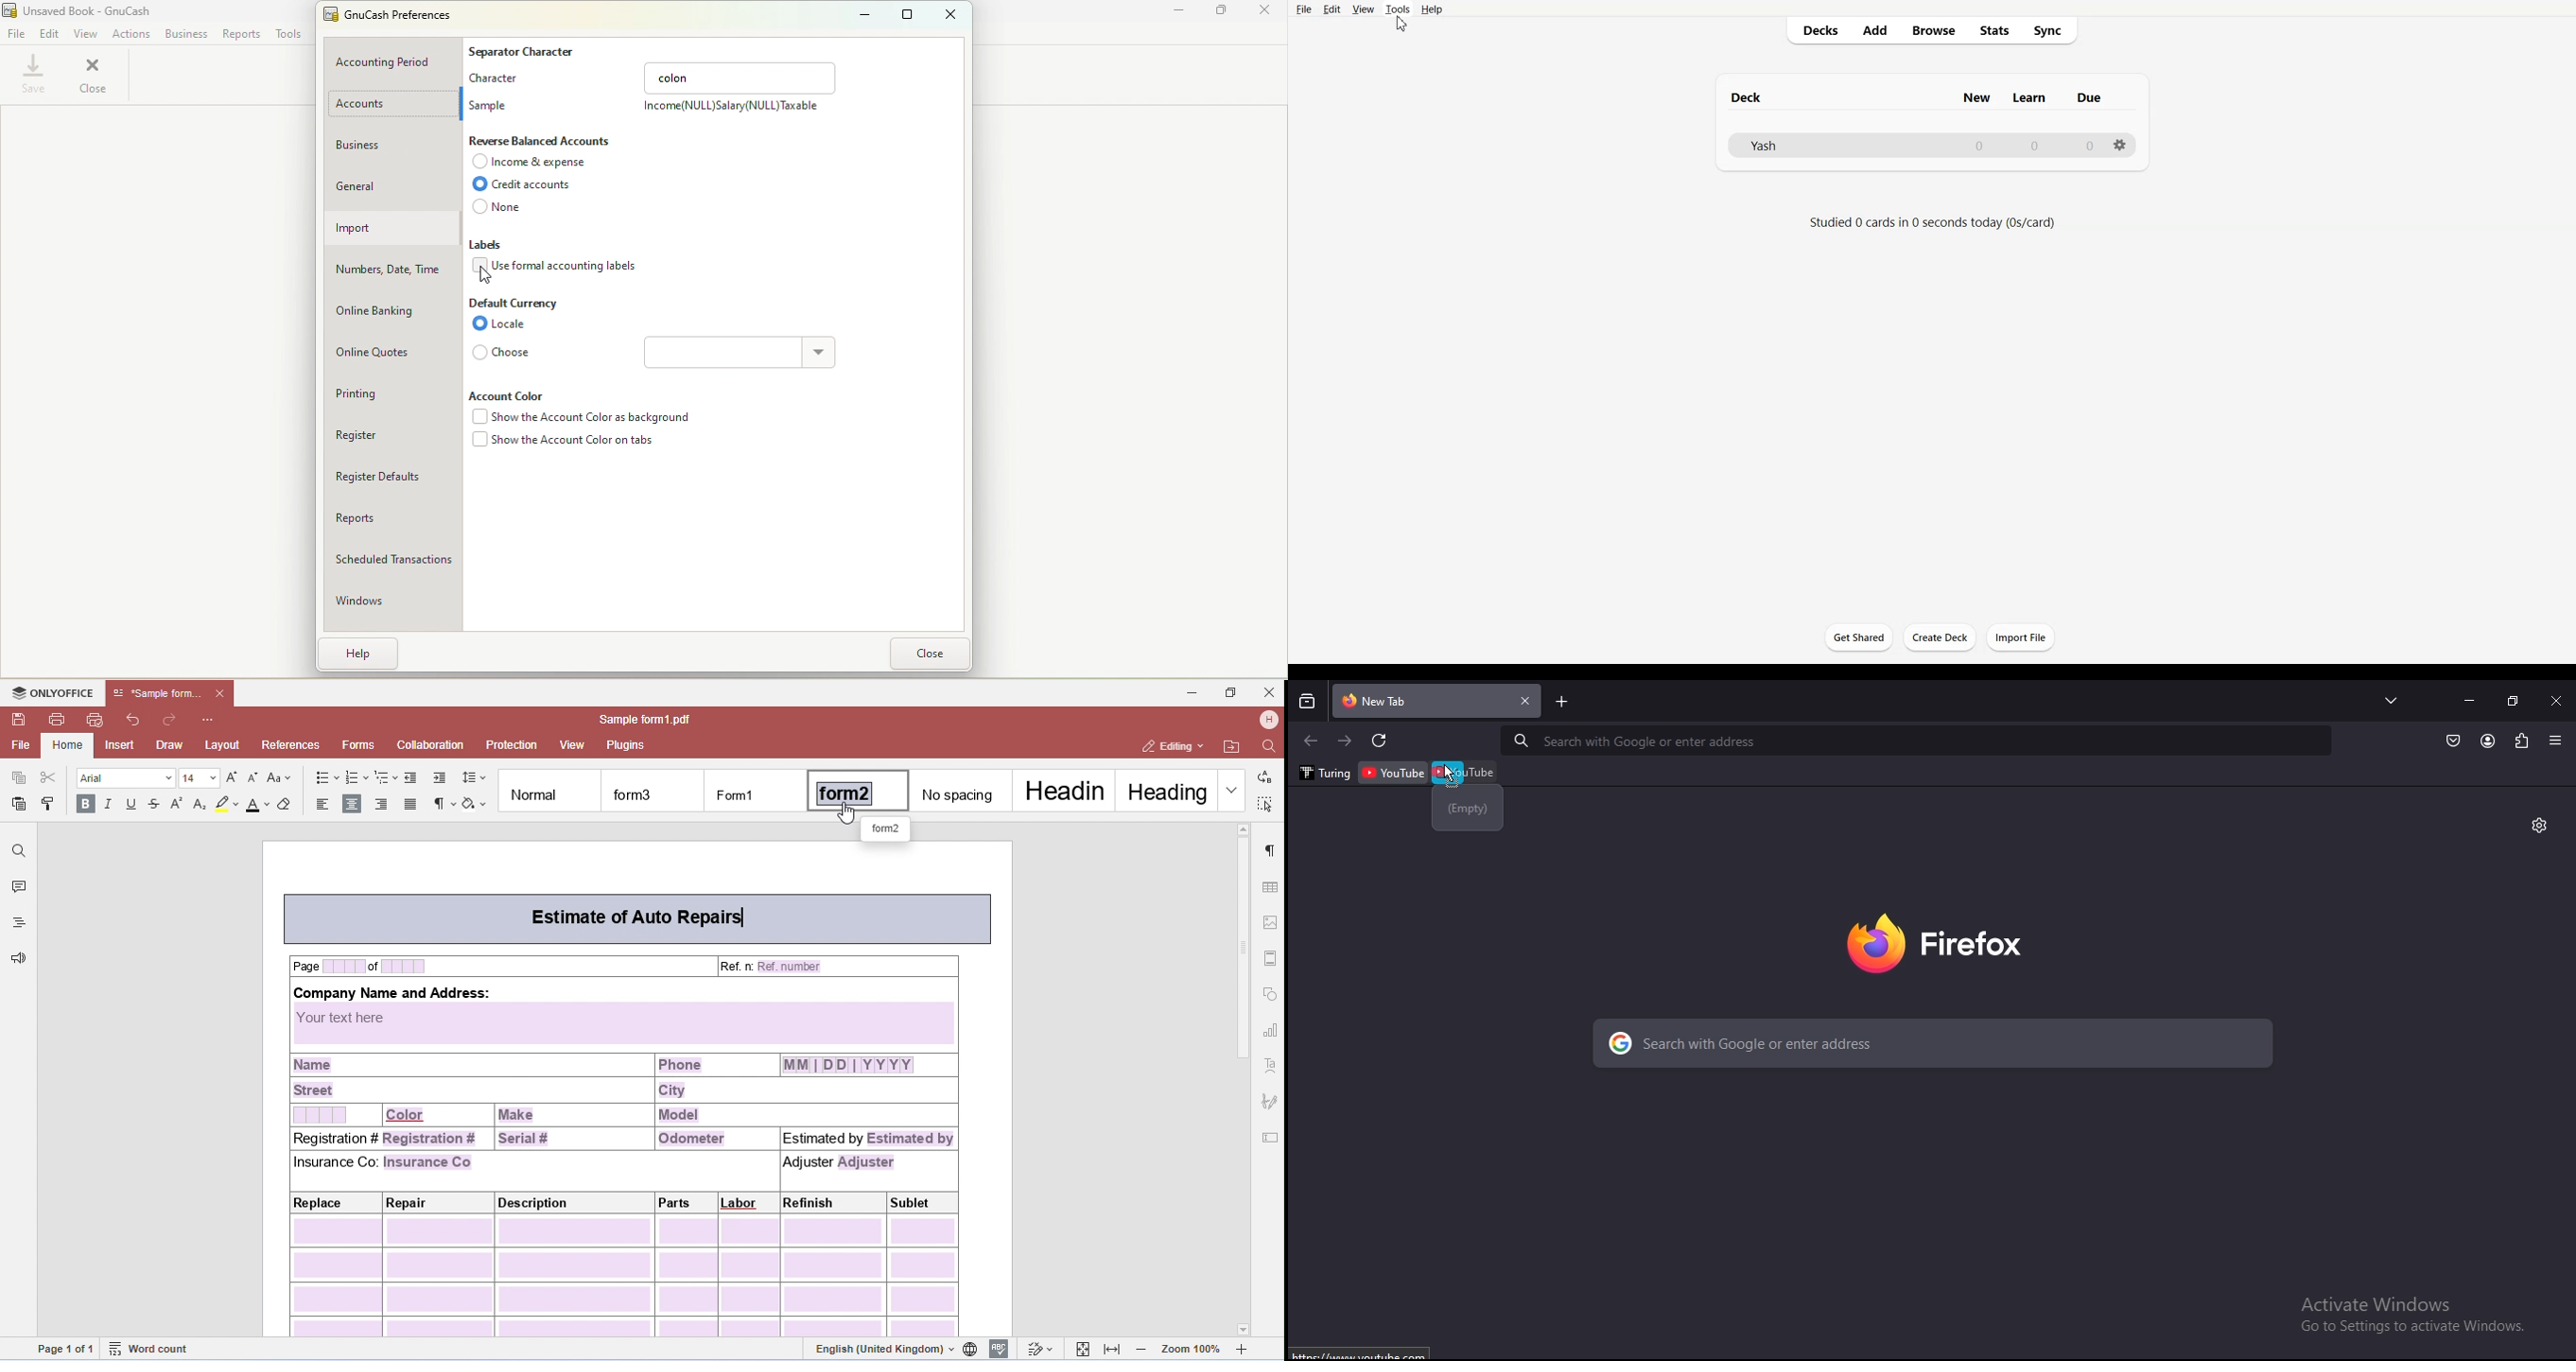 Image resolution: width=2576 pixels, height=1372 pixels. Describe the element at coordinates (1217, 11) in the screenshot. I see `Maximize` at that location.